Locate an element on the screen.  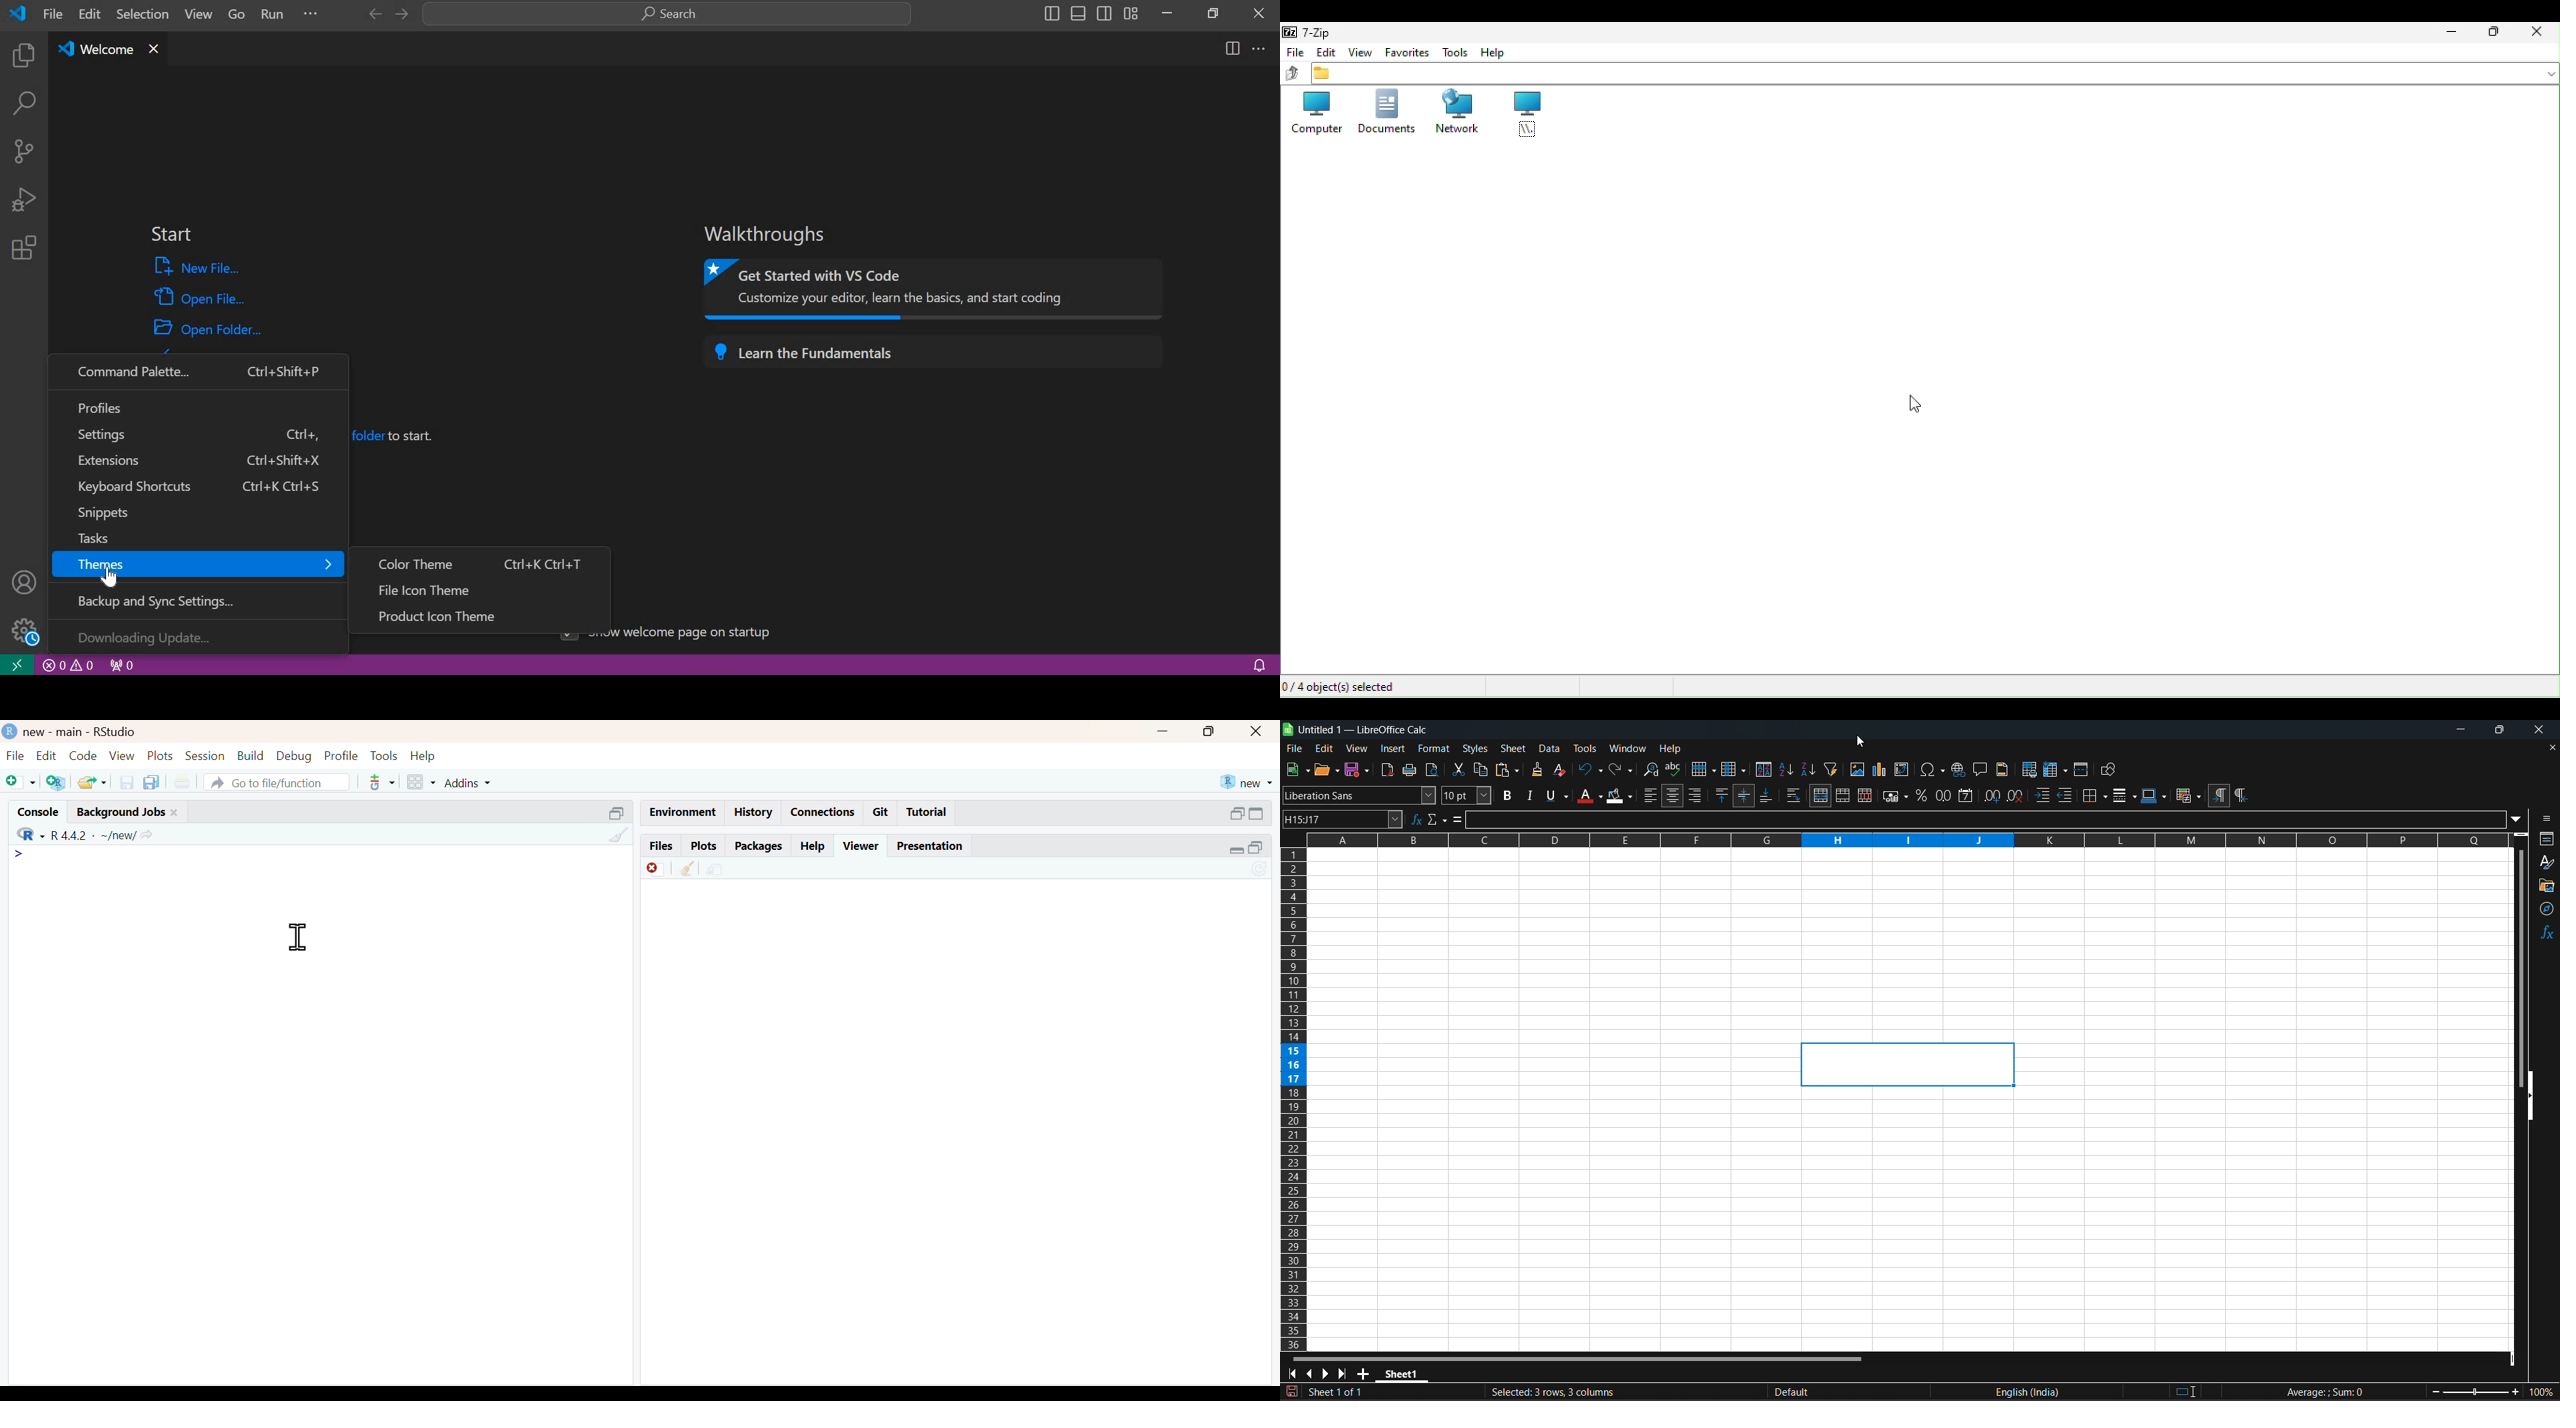
logo is located at coordinates (1288, 731).